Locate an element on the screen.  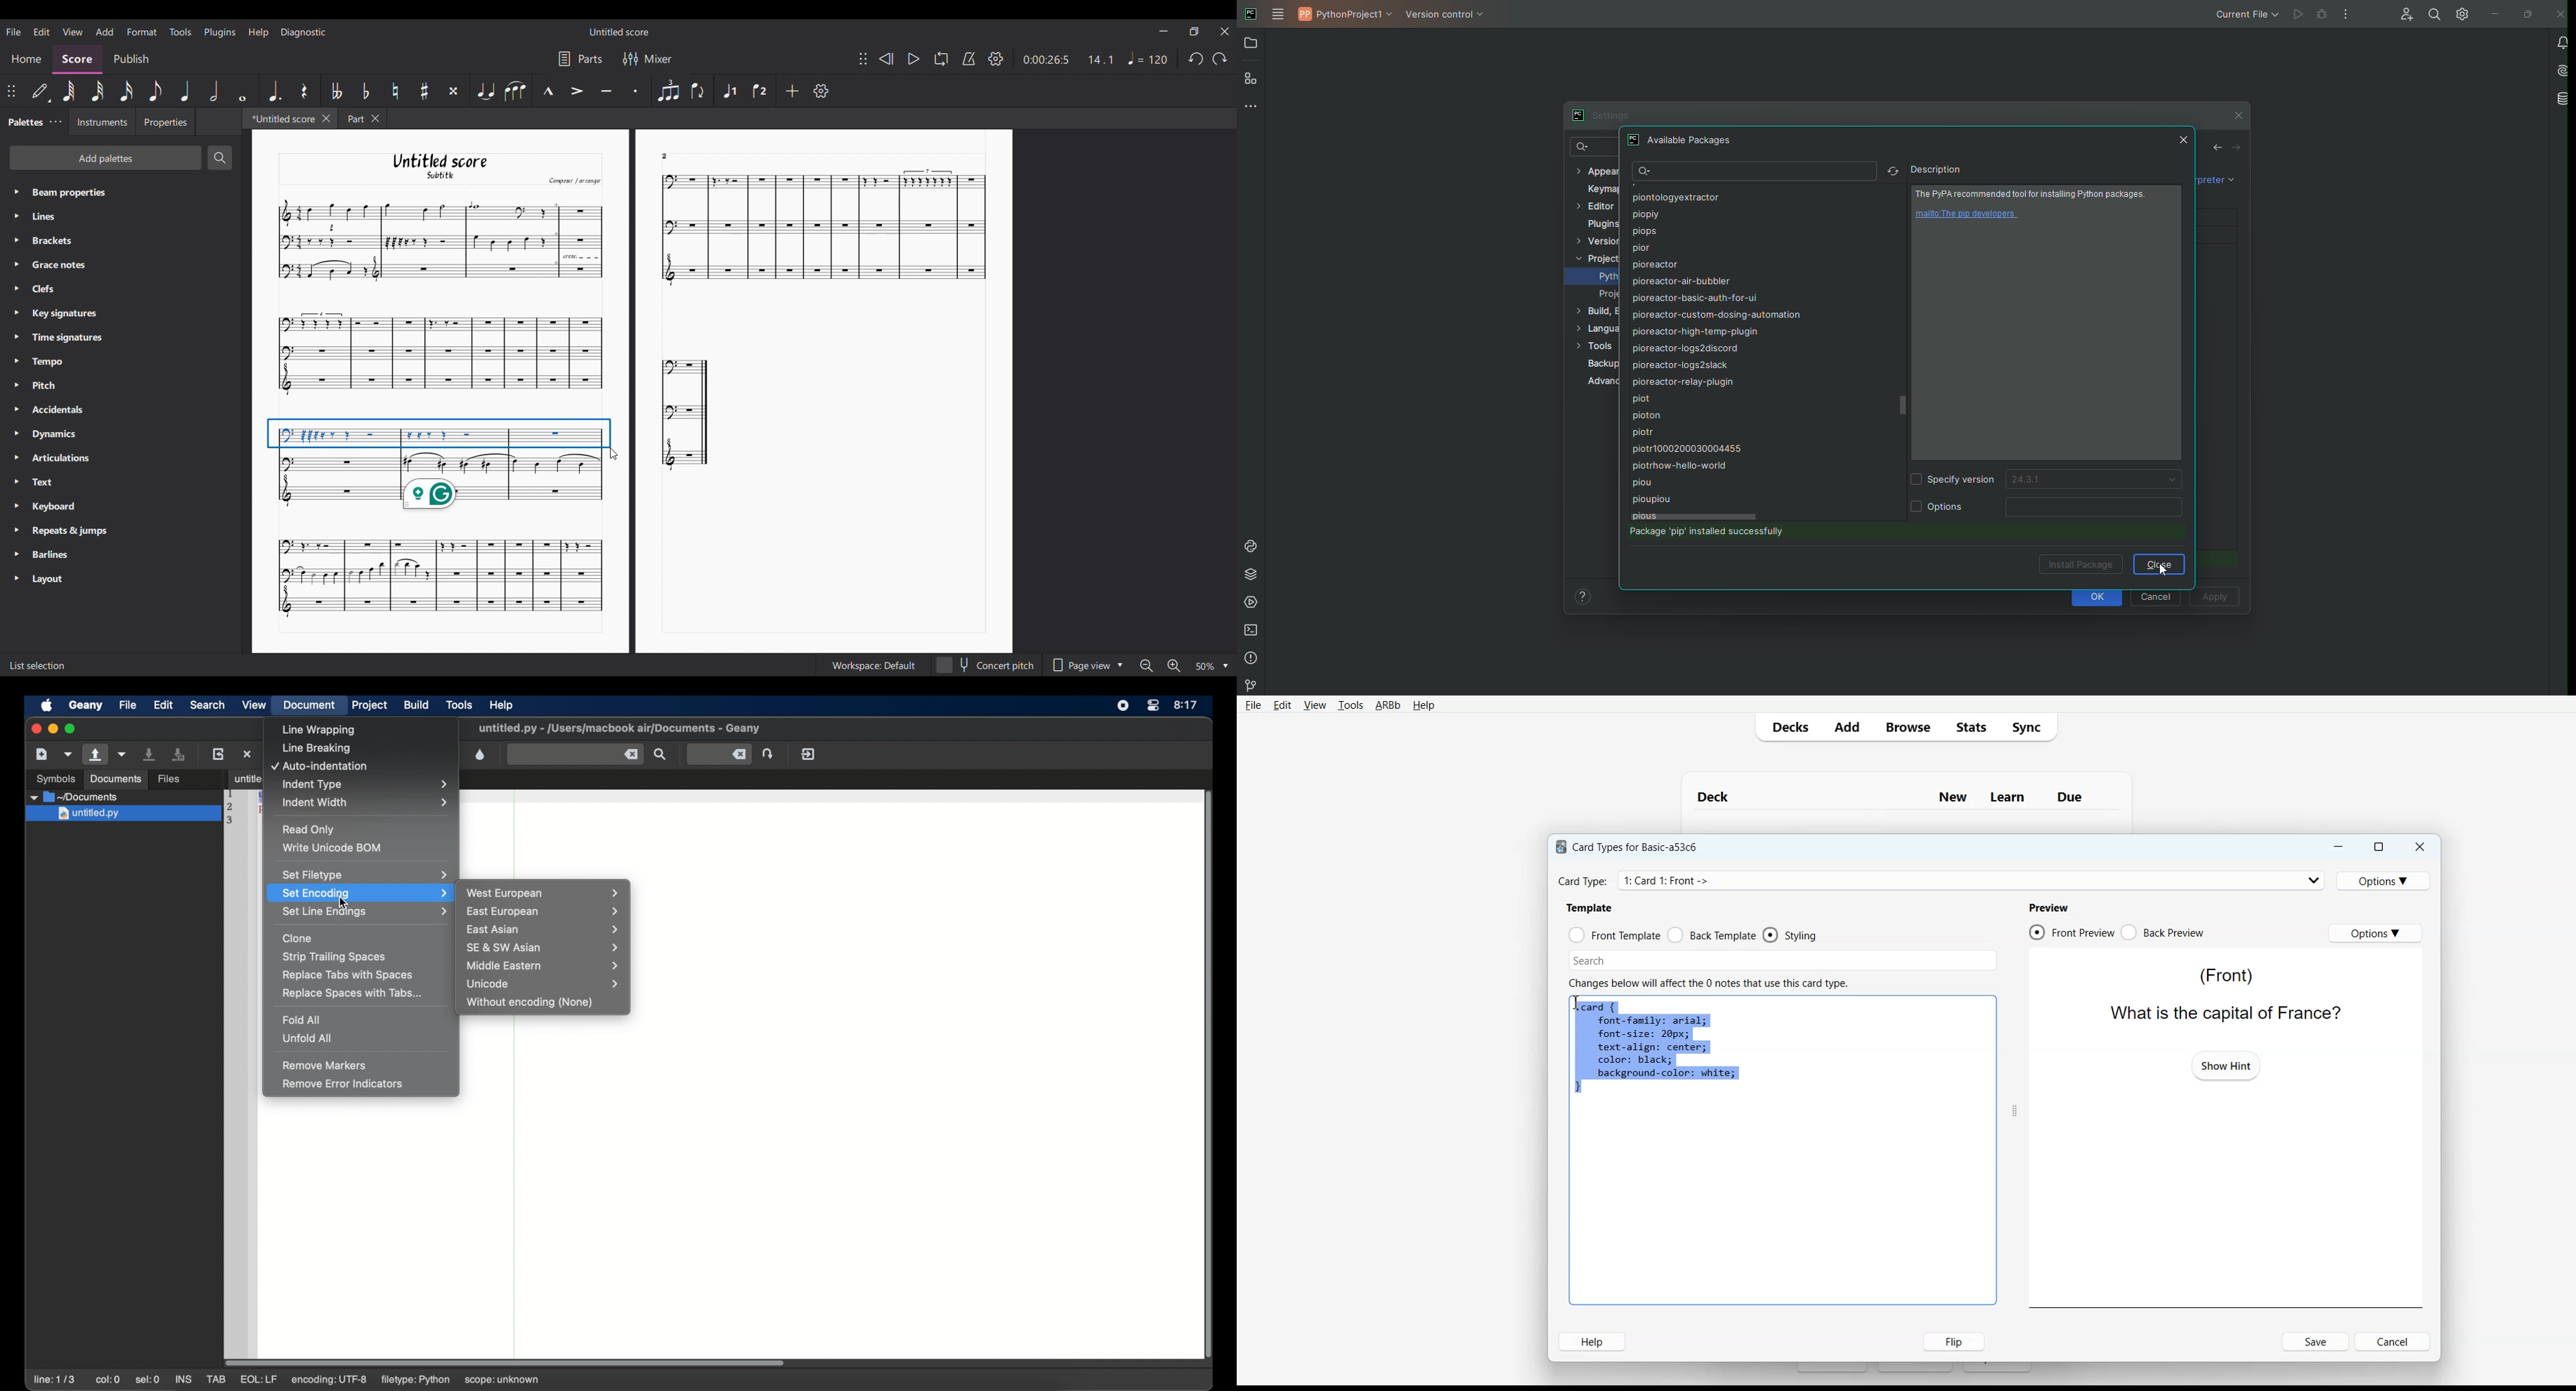
Minimize is located at coordinates (2493, 15).